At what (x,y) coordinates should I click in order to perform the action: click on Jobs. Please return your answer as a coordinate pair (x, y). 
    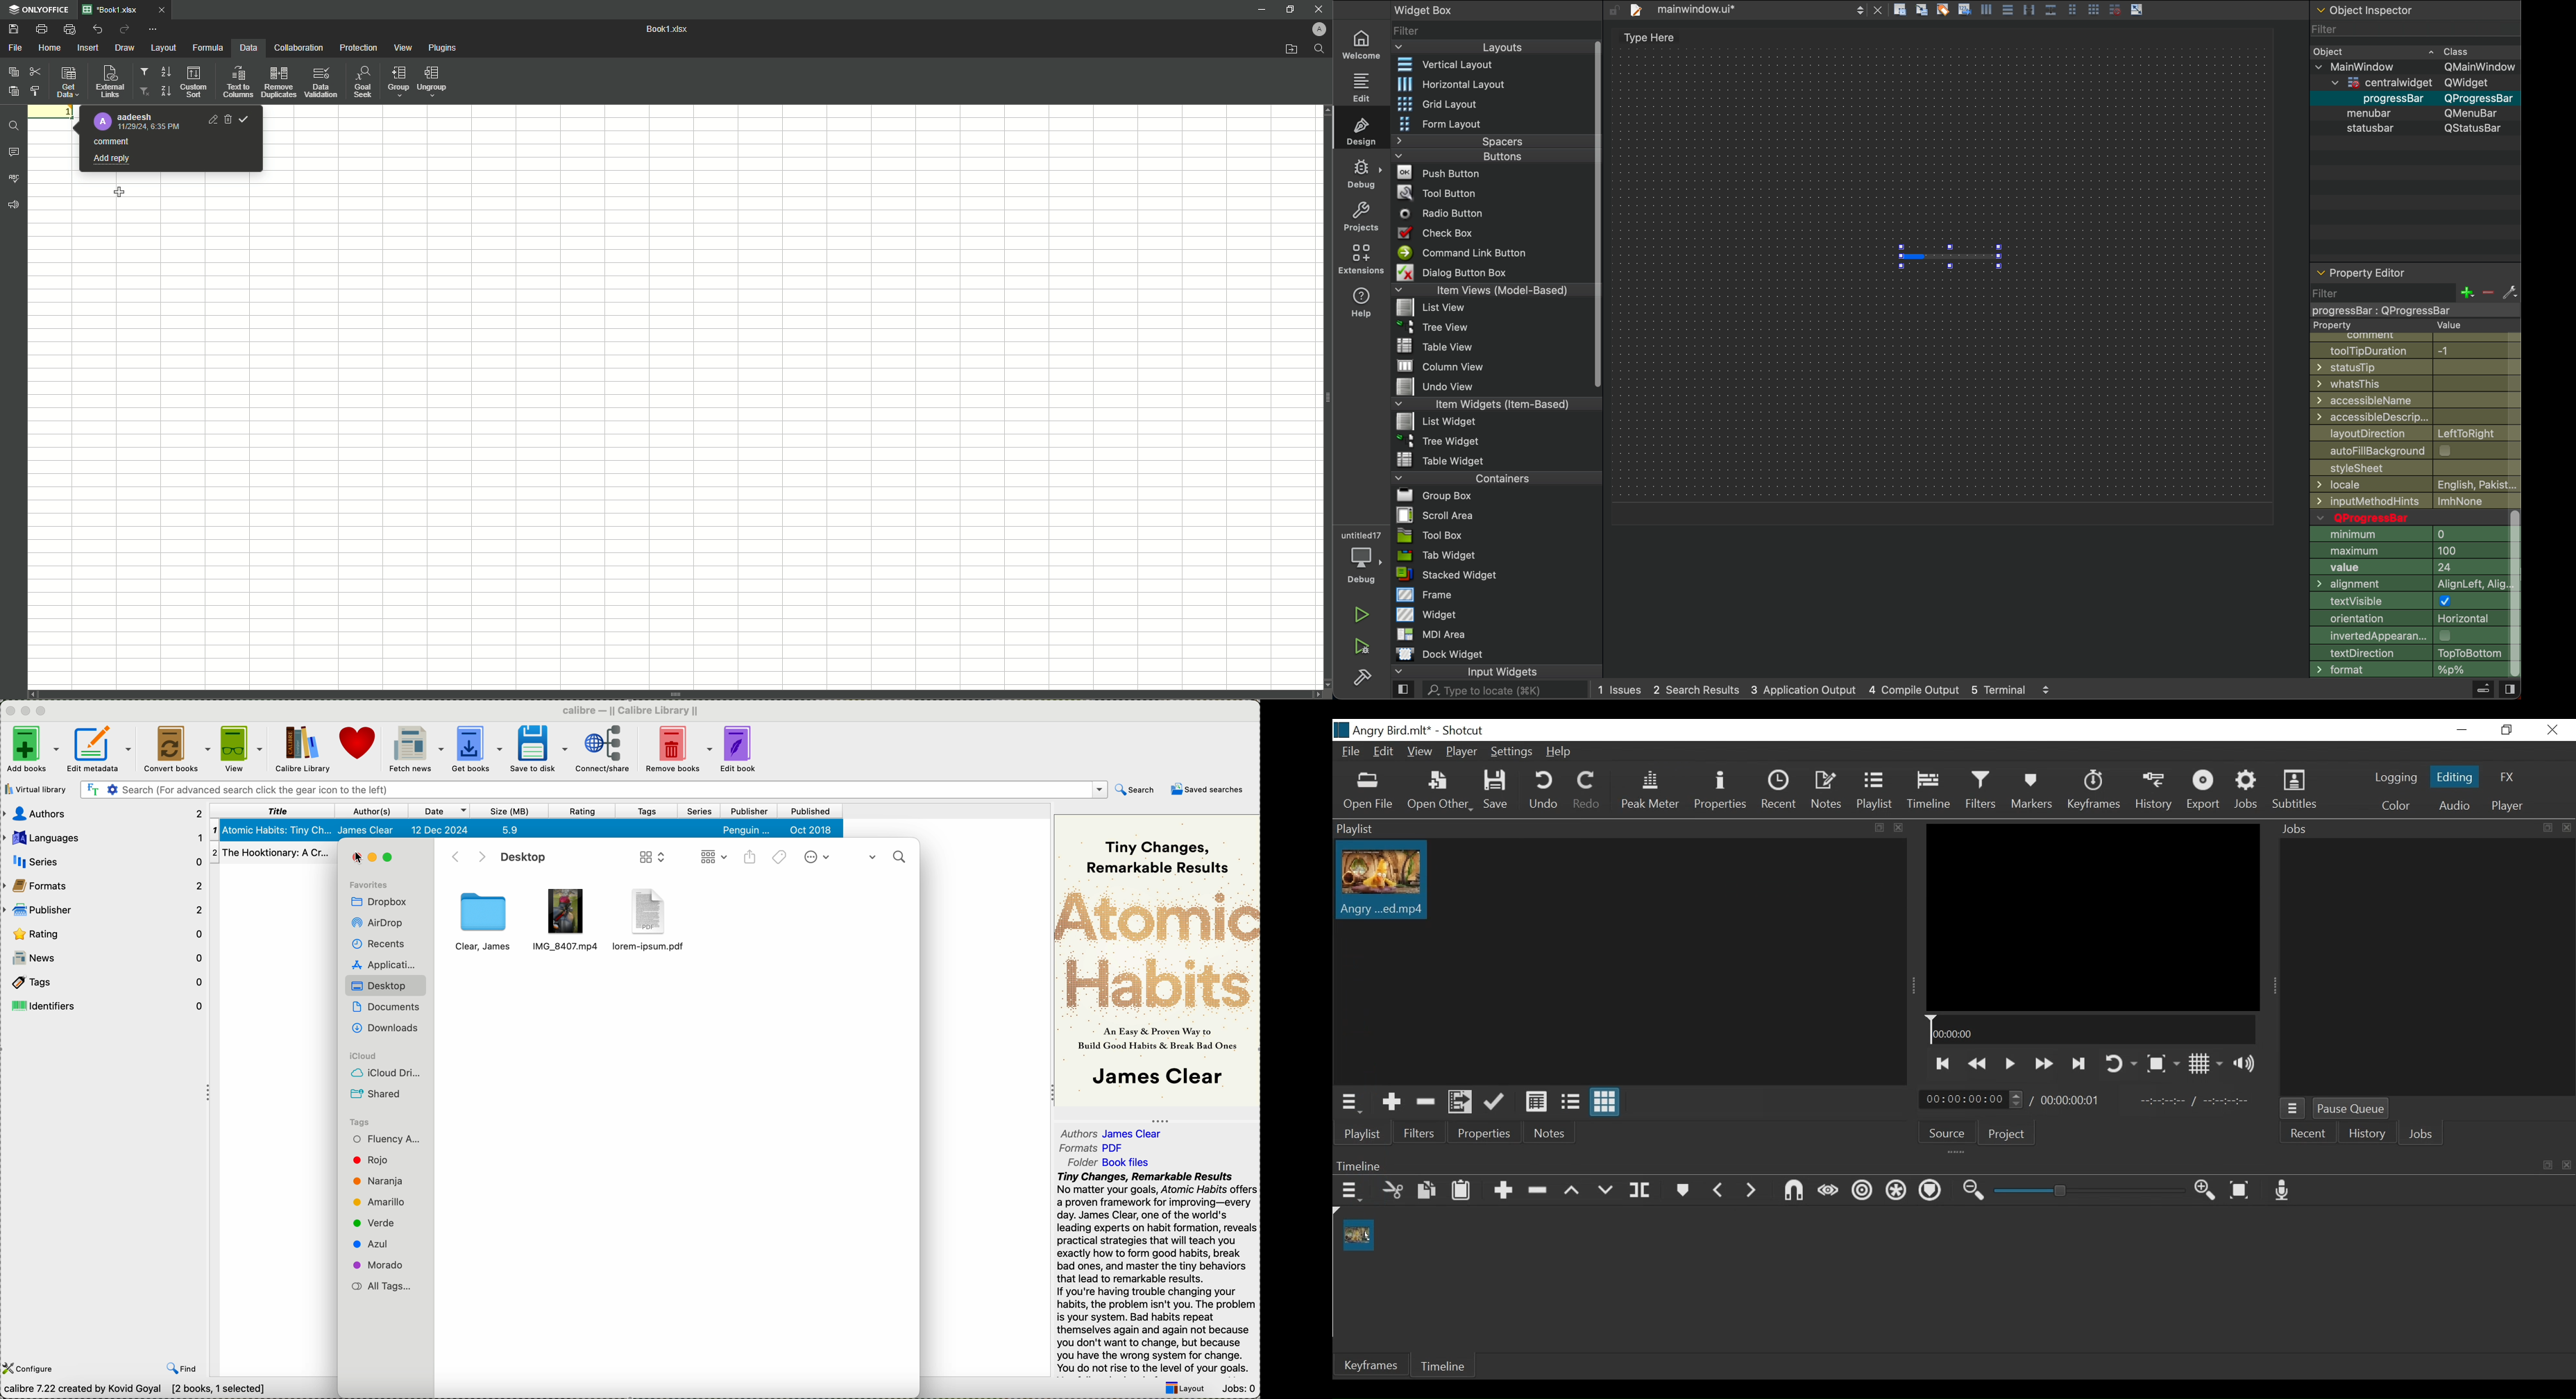
    Looking at the image, I should click on (2248, 791).